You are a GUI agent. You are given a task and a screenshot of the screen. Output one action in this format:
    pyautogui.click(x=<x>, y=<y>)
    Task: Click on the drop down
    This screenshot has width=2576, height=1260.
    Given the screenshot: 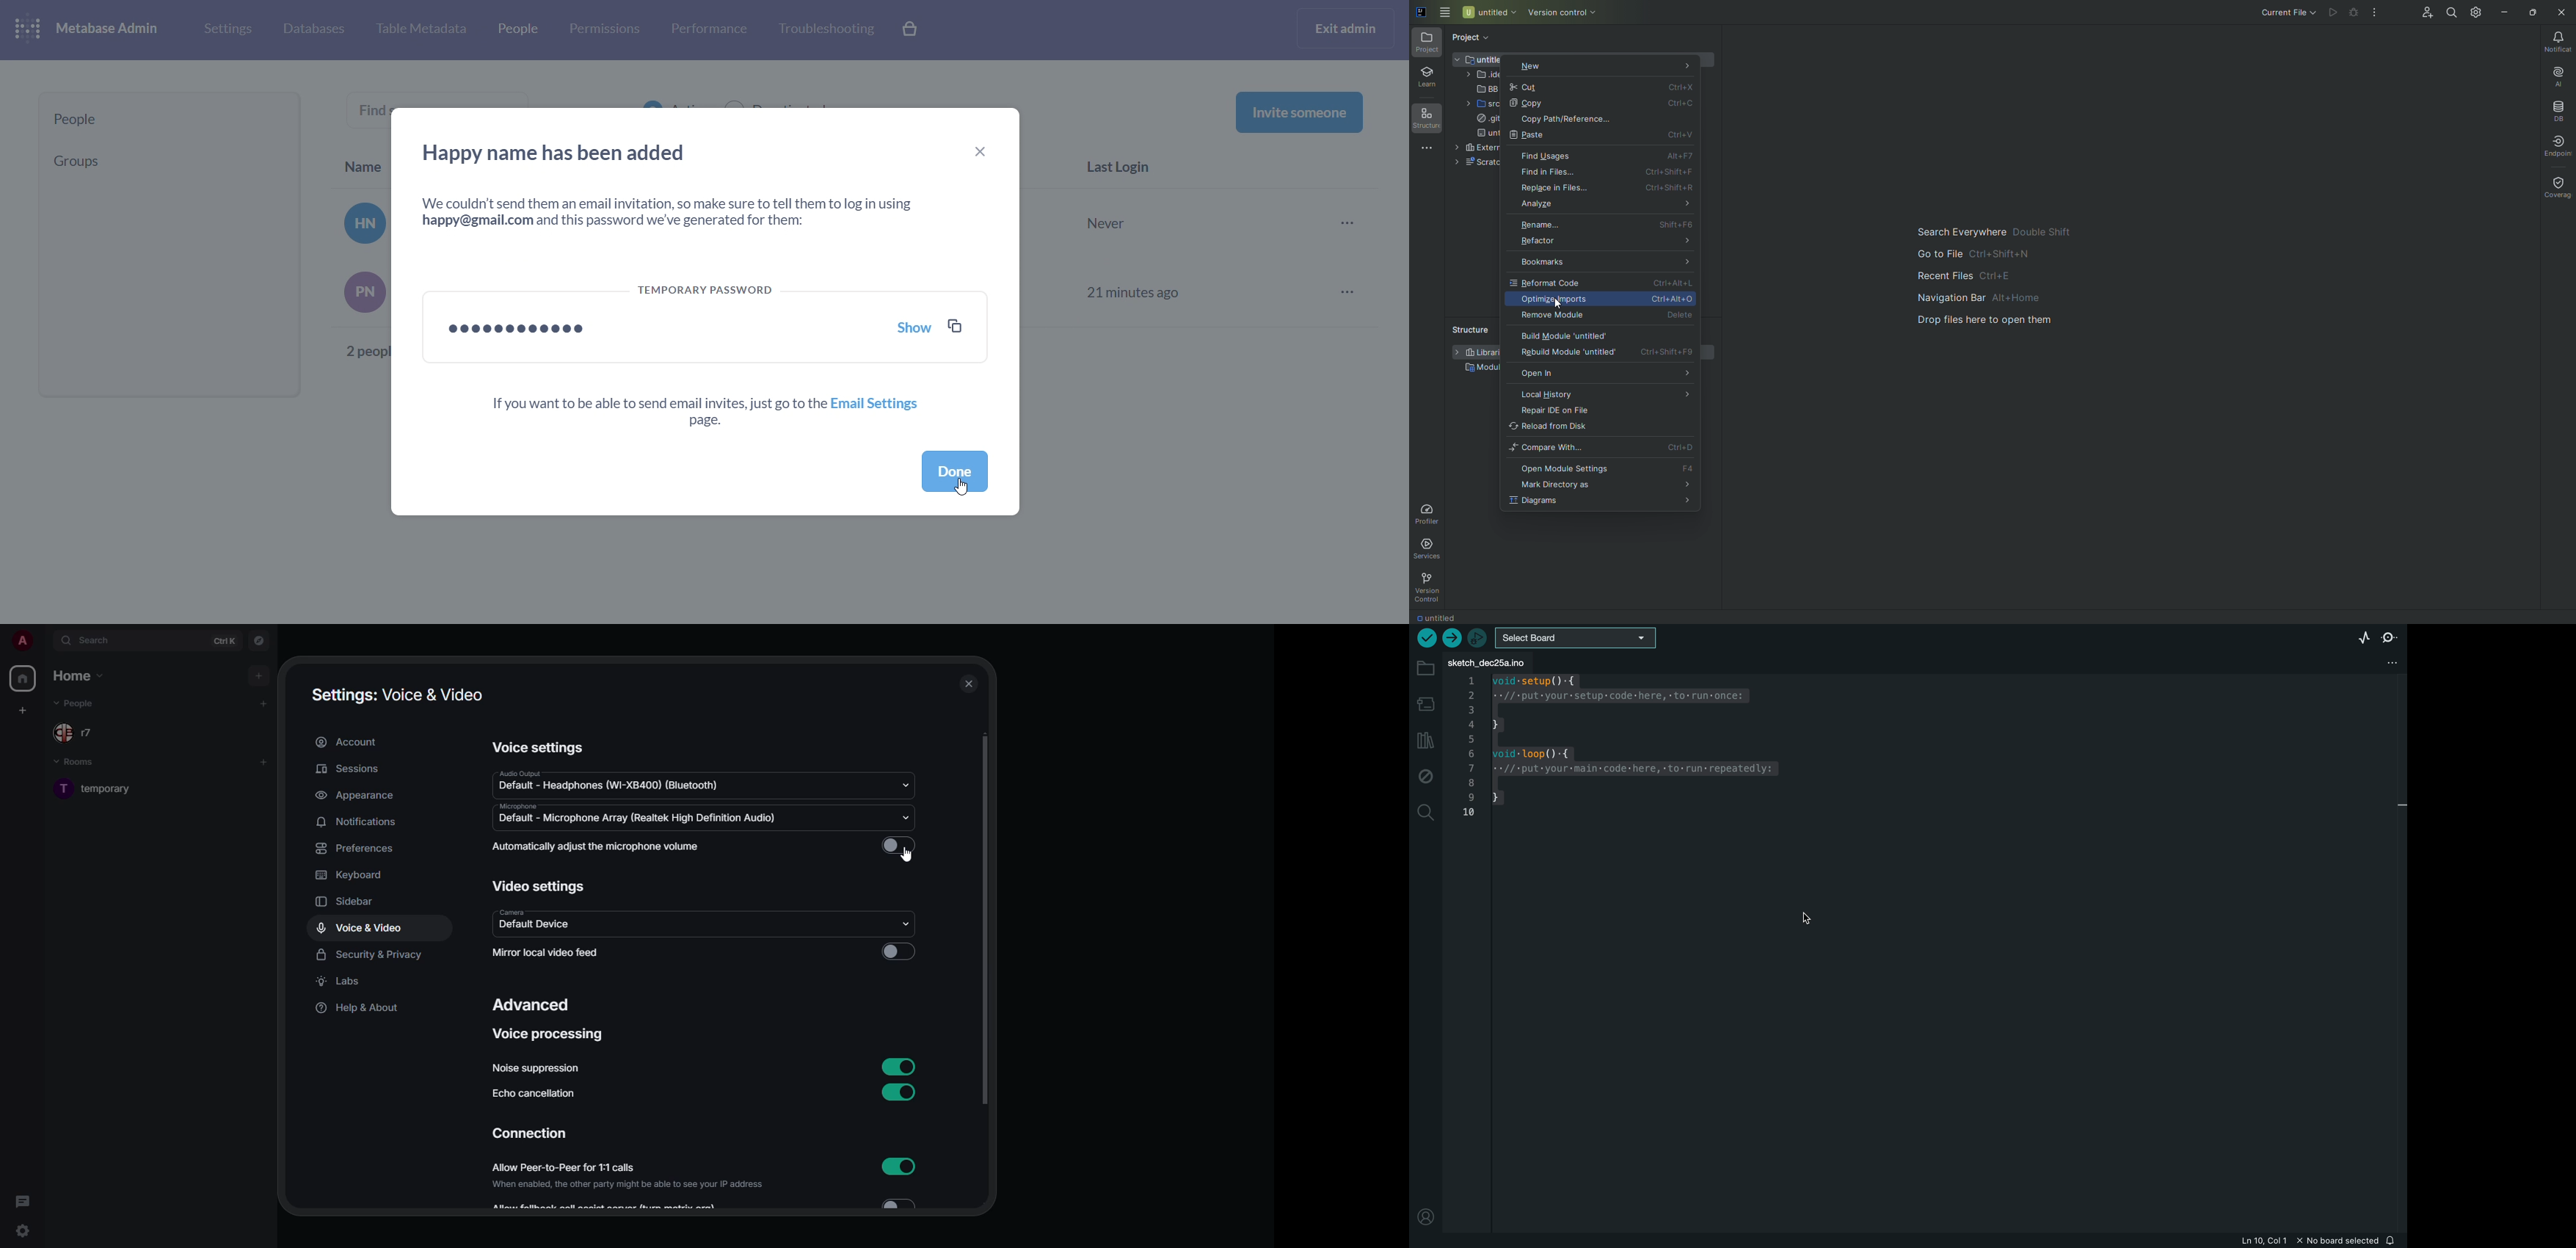 What is the action you would take?
    pyautogui.click(x=906, y=817)
    